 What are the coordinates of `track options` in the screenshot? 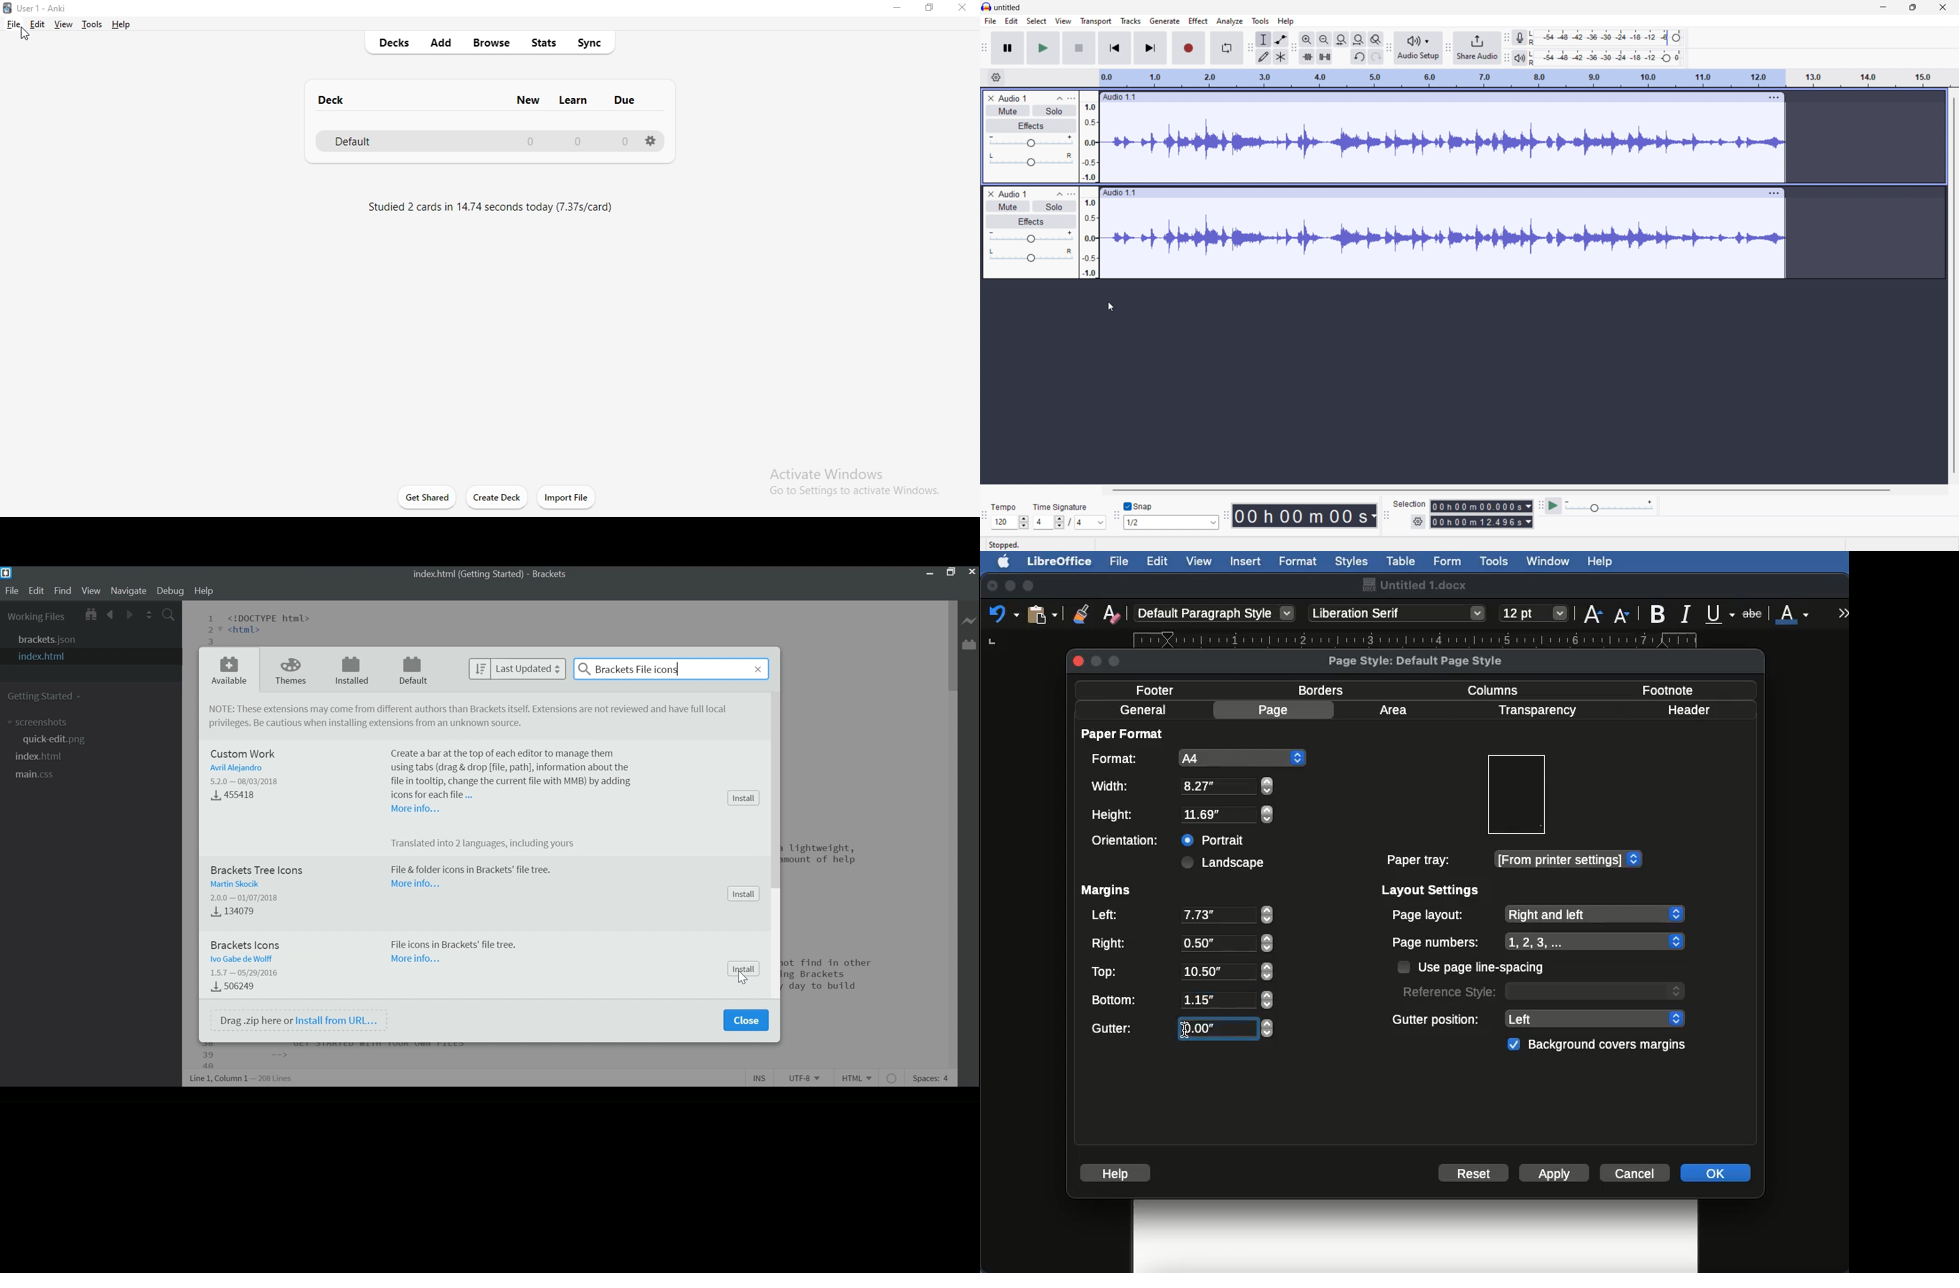 It's located at (1770, 97).